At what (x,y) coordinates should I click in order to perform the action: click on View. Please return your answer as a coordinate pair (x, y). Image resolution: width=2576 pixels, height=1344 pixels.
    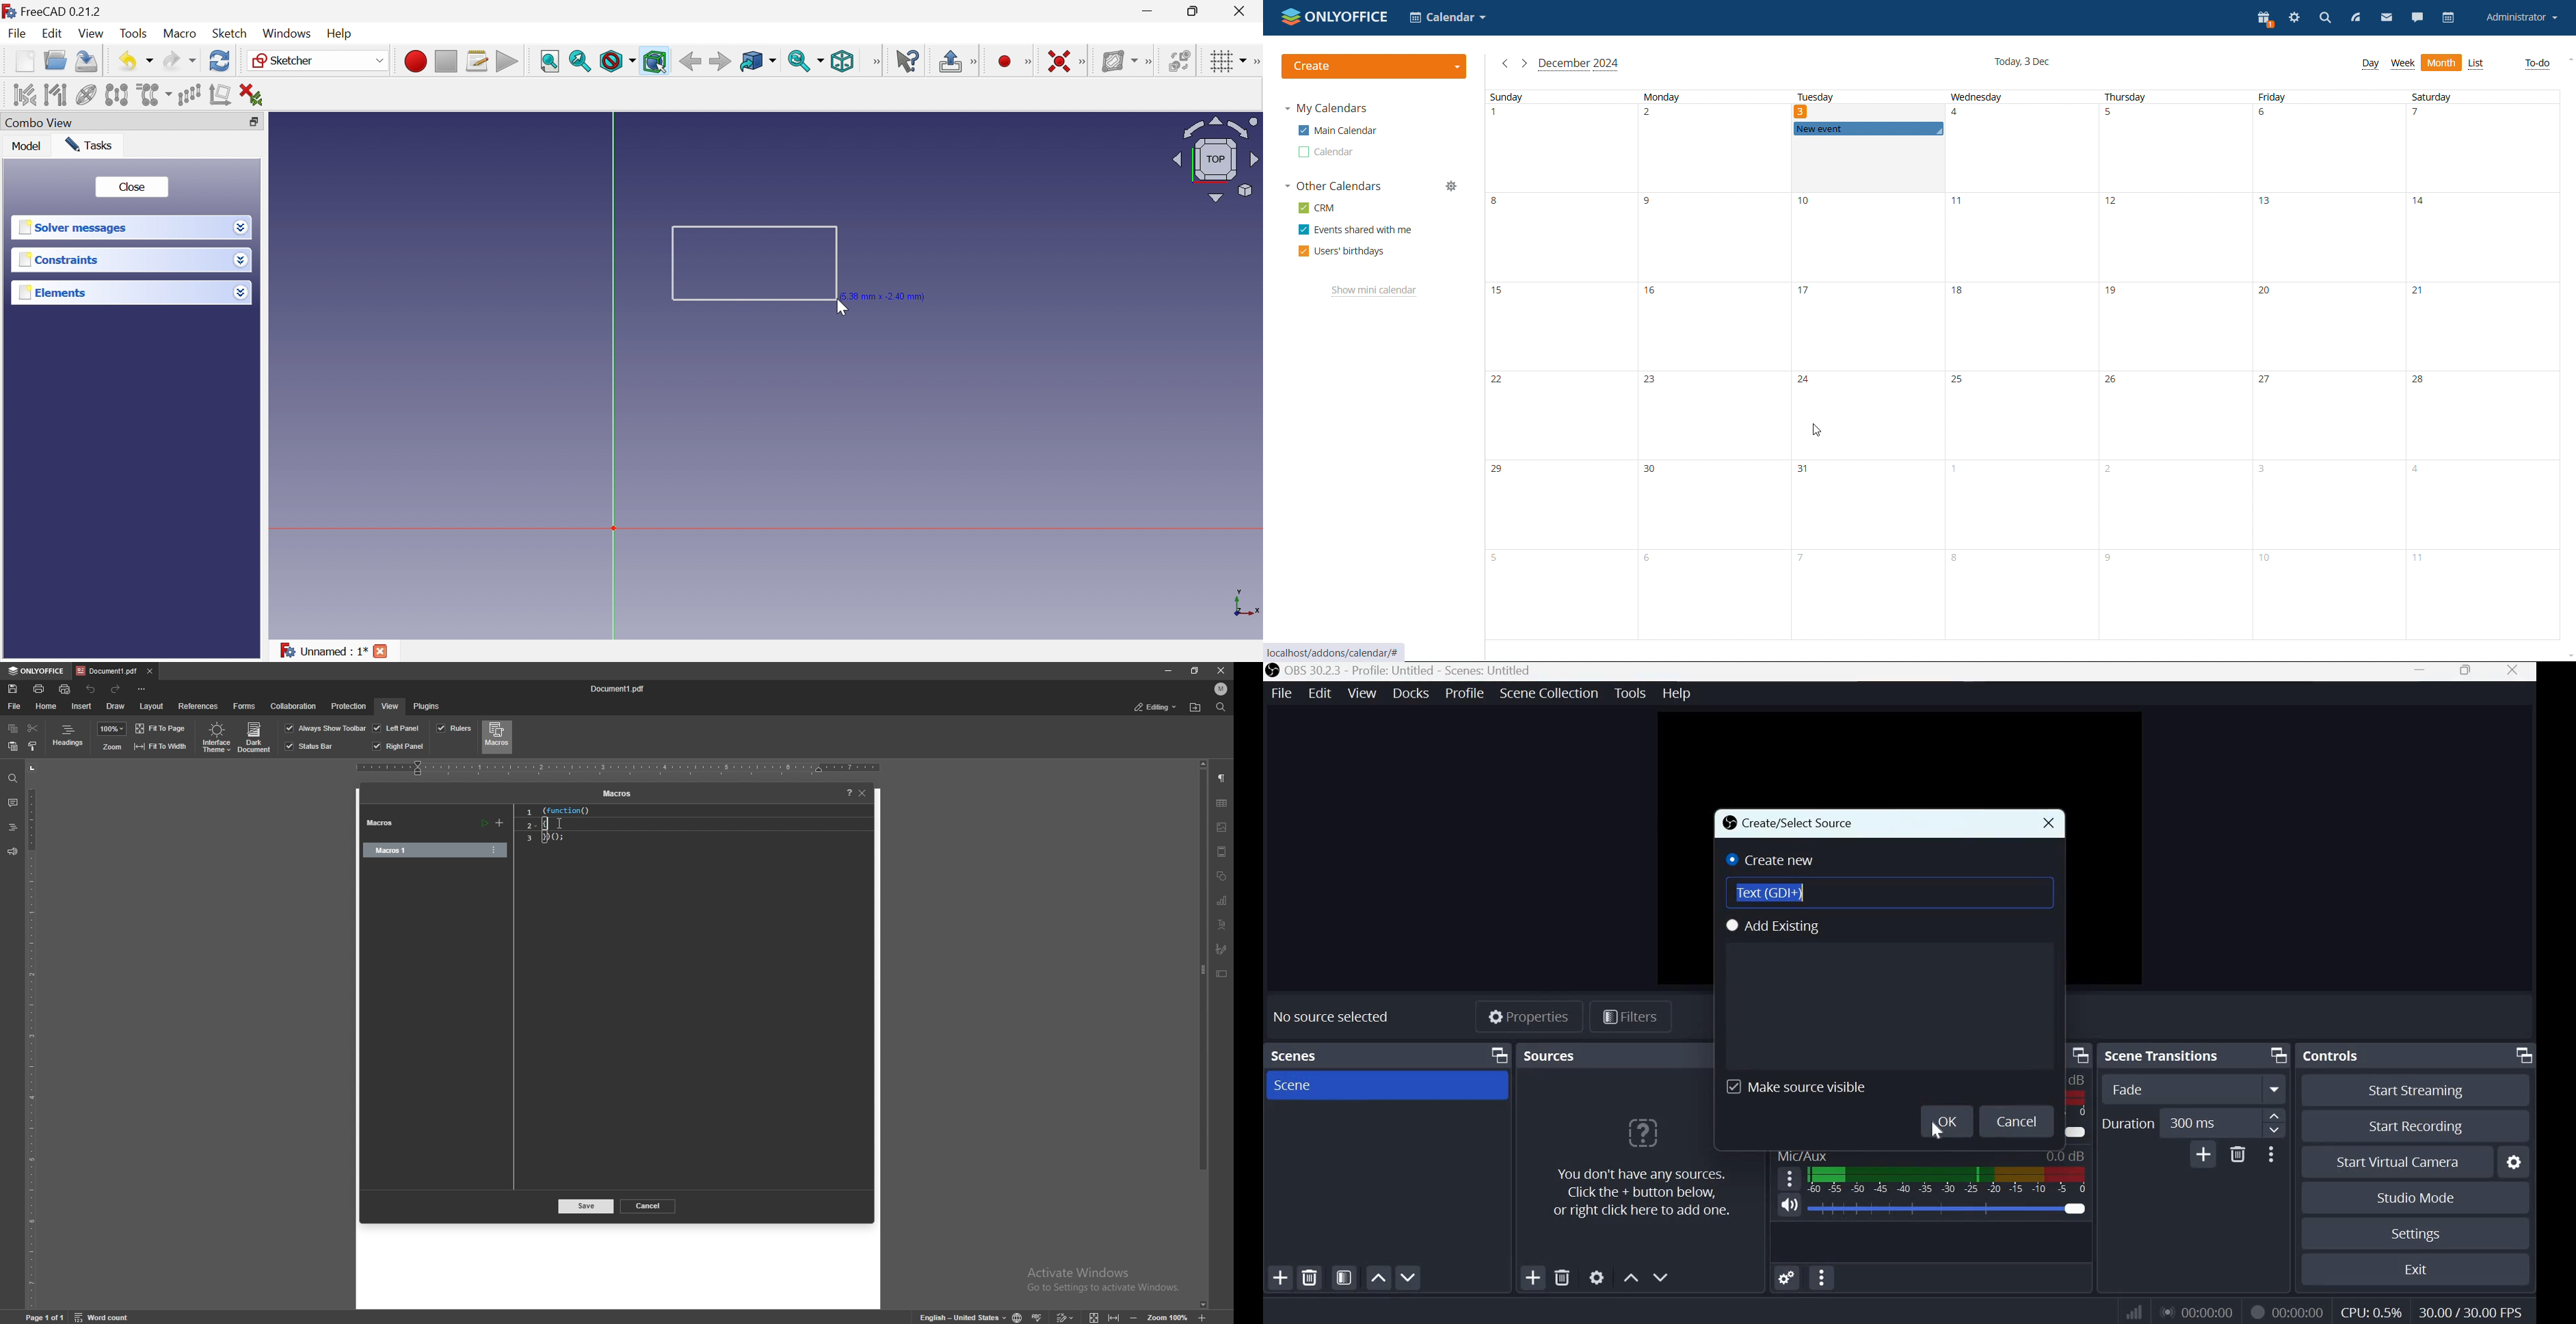
    Looking at the image, I should click on (90, 34).